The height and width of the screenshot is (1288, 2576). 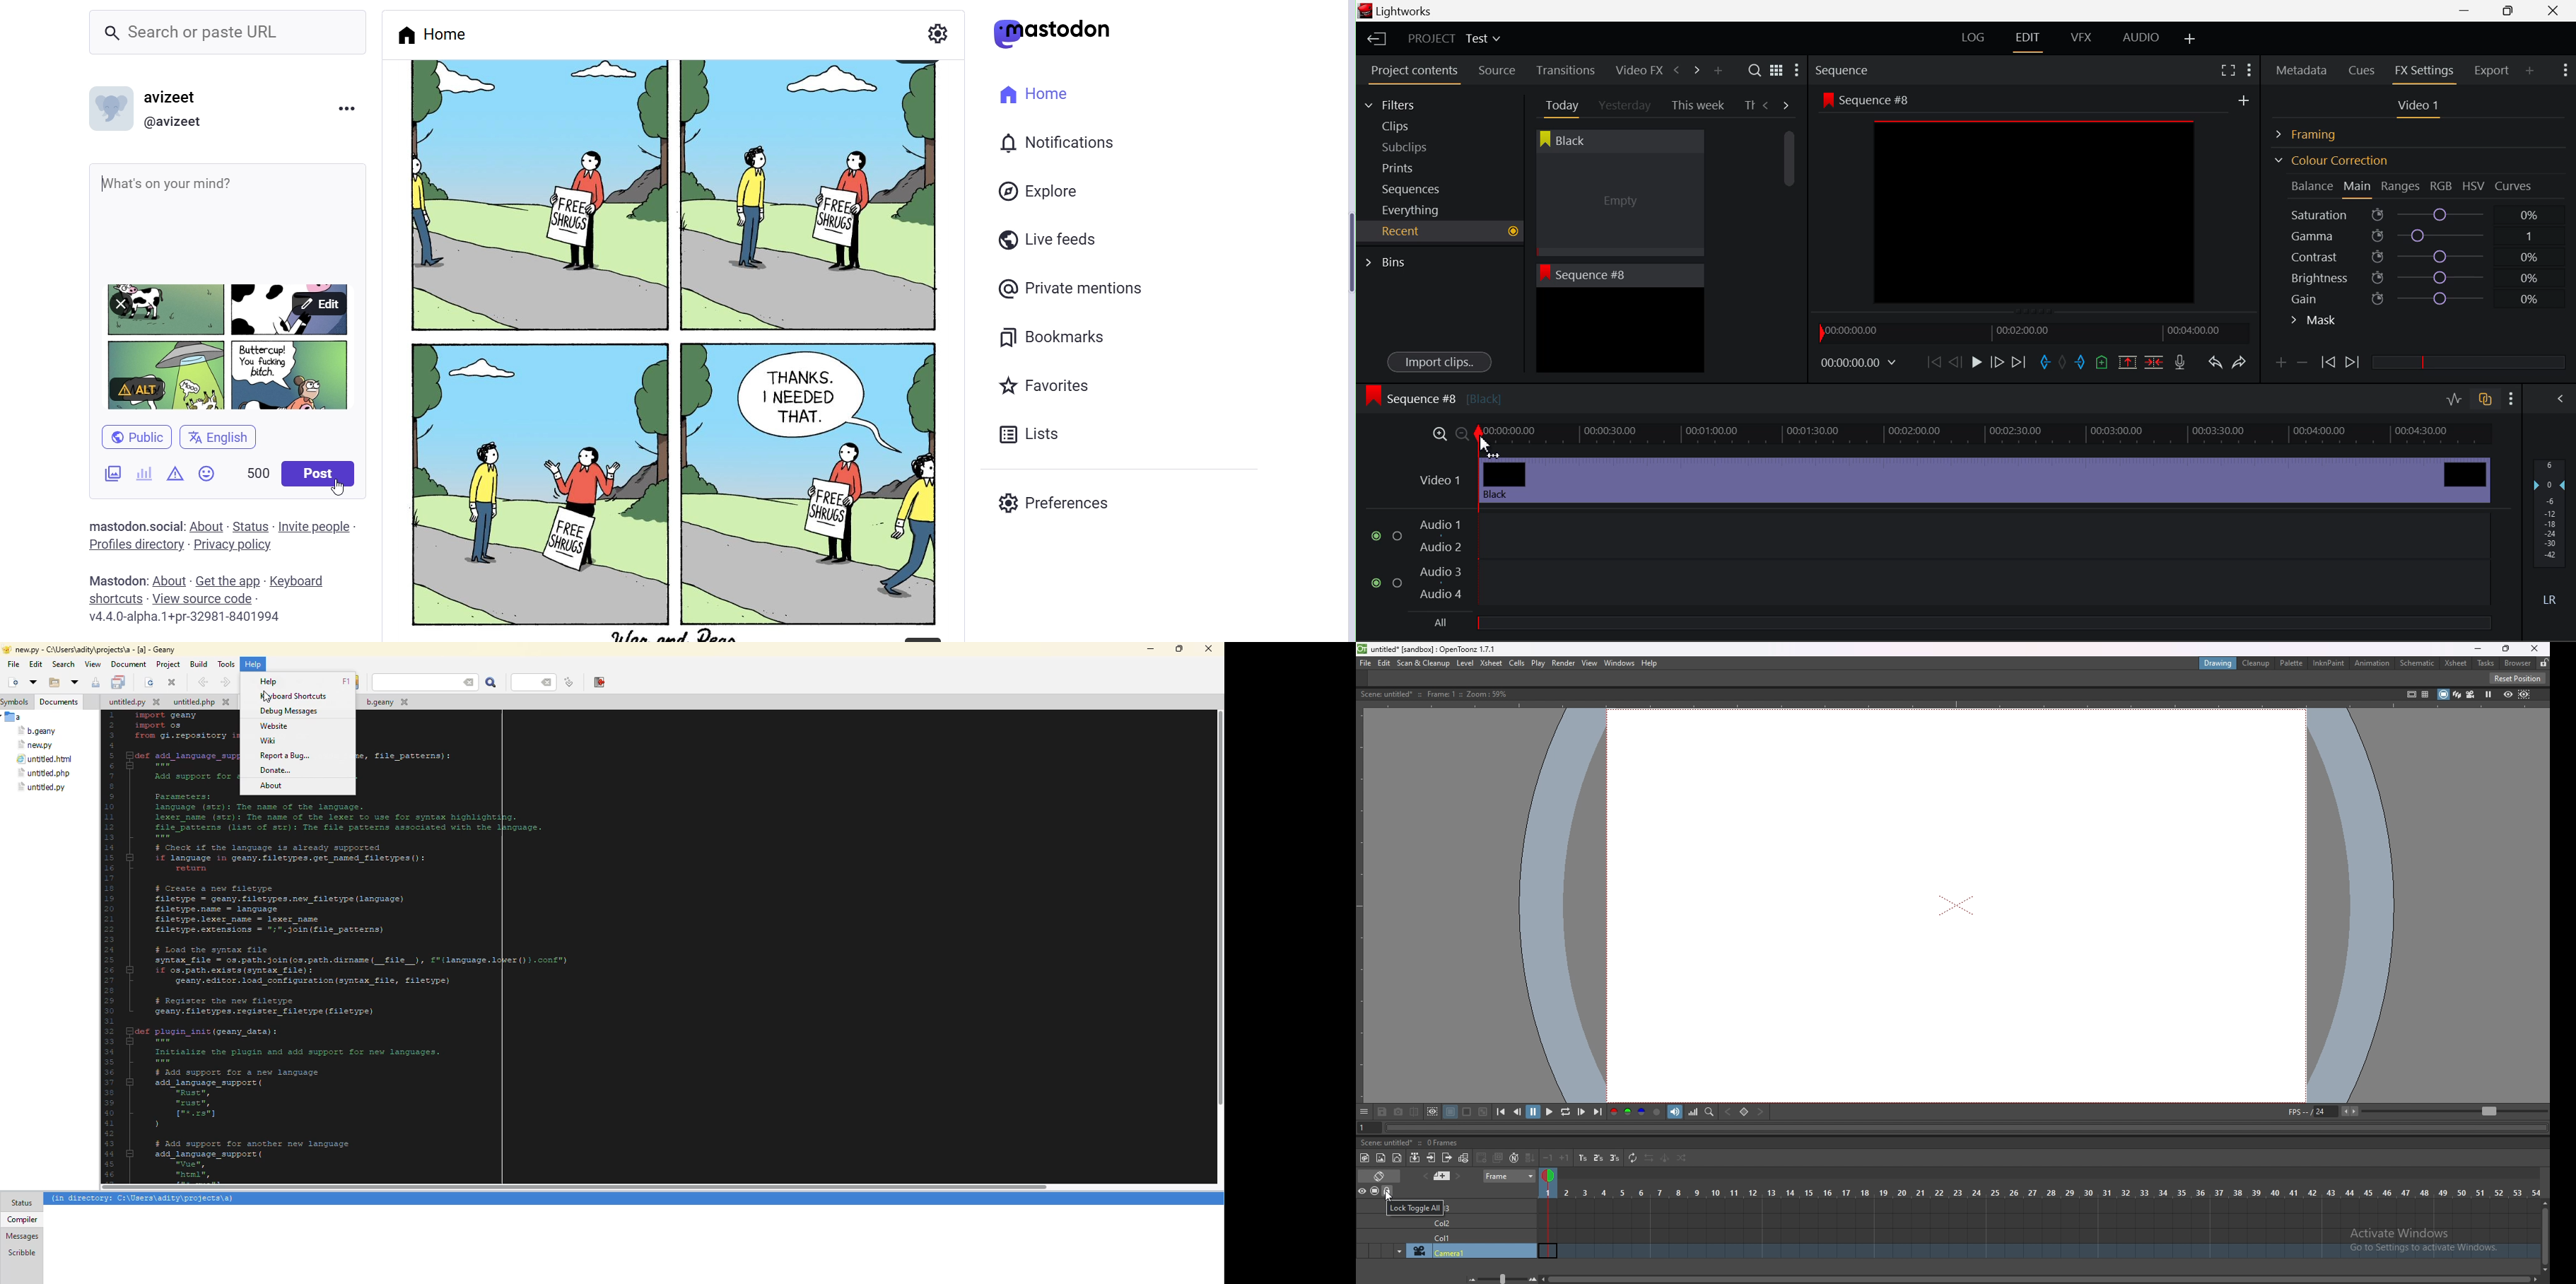 I want to click on Show Settings, so click(x=1796, y=73).